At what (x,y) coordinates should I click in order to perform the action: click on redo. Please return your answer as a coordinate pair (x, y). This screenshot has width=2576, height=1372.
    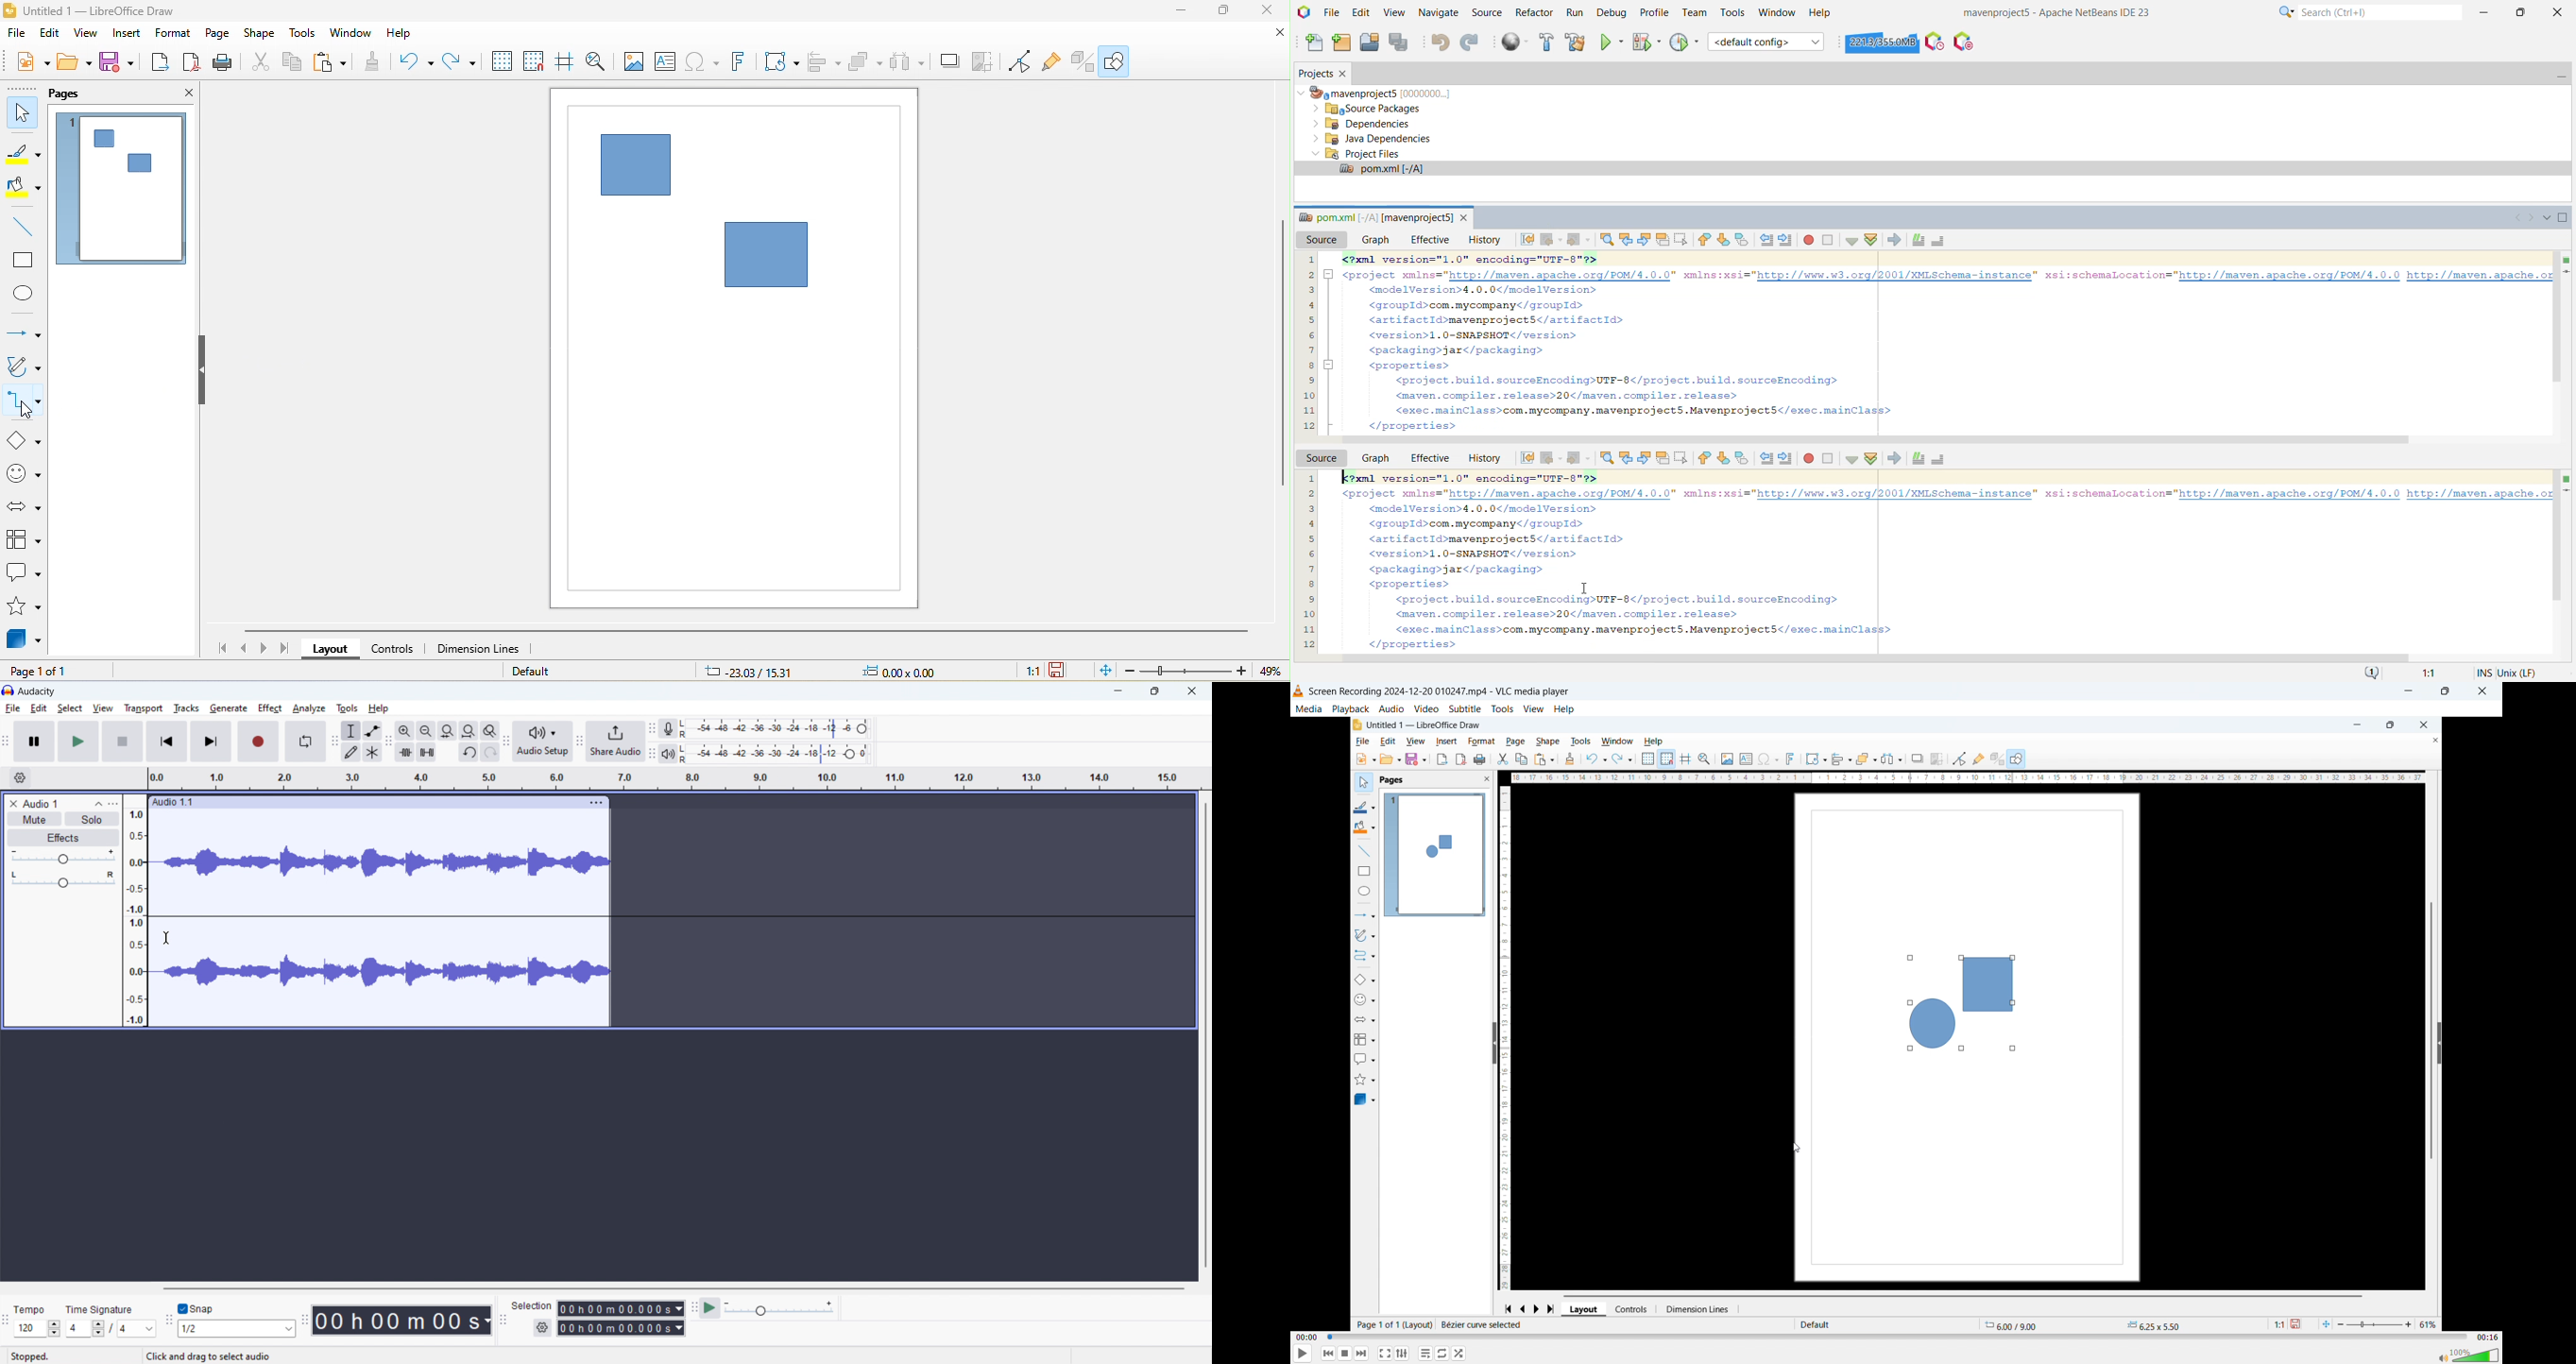
    Looking at the image, I should click on (490, 752).